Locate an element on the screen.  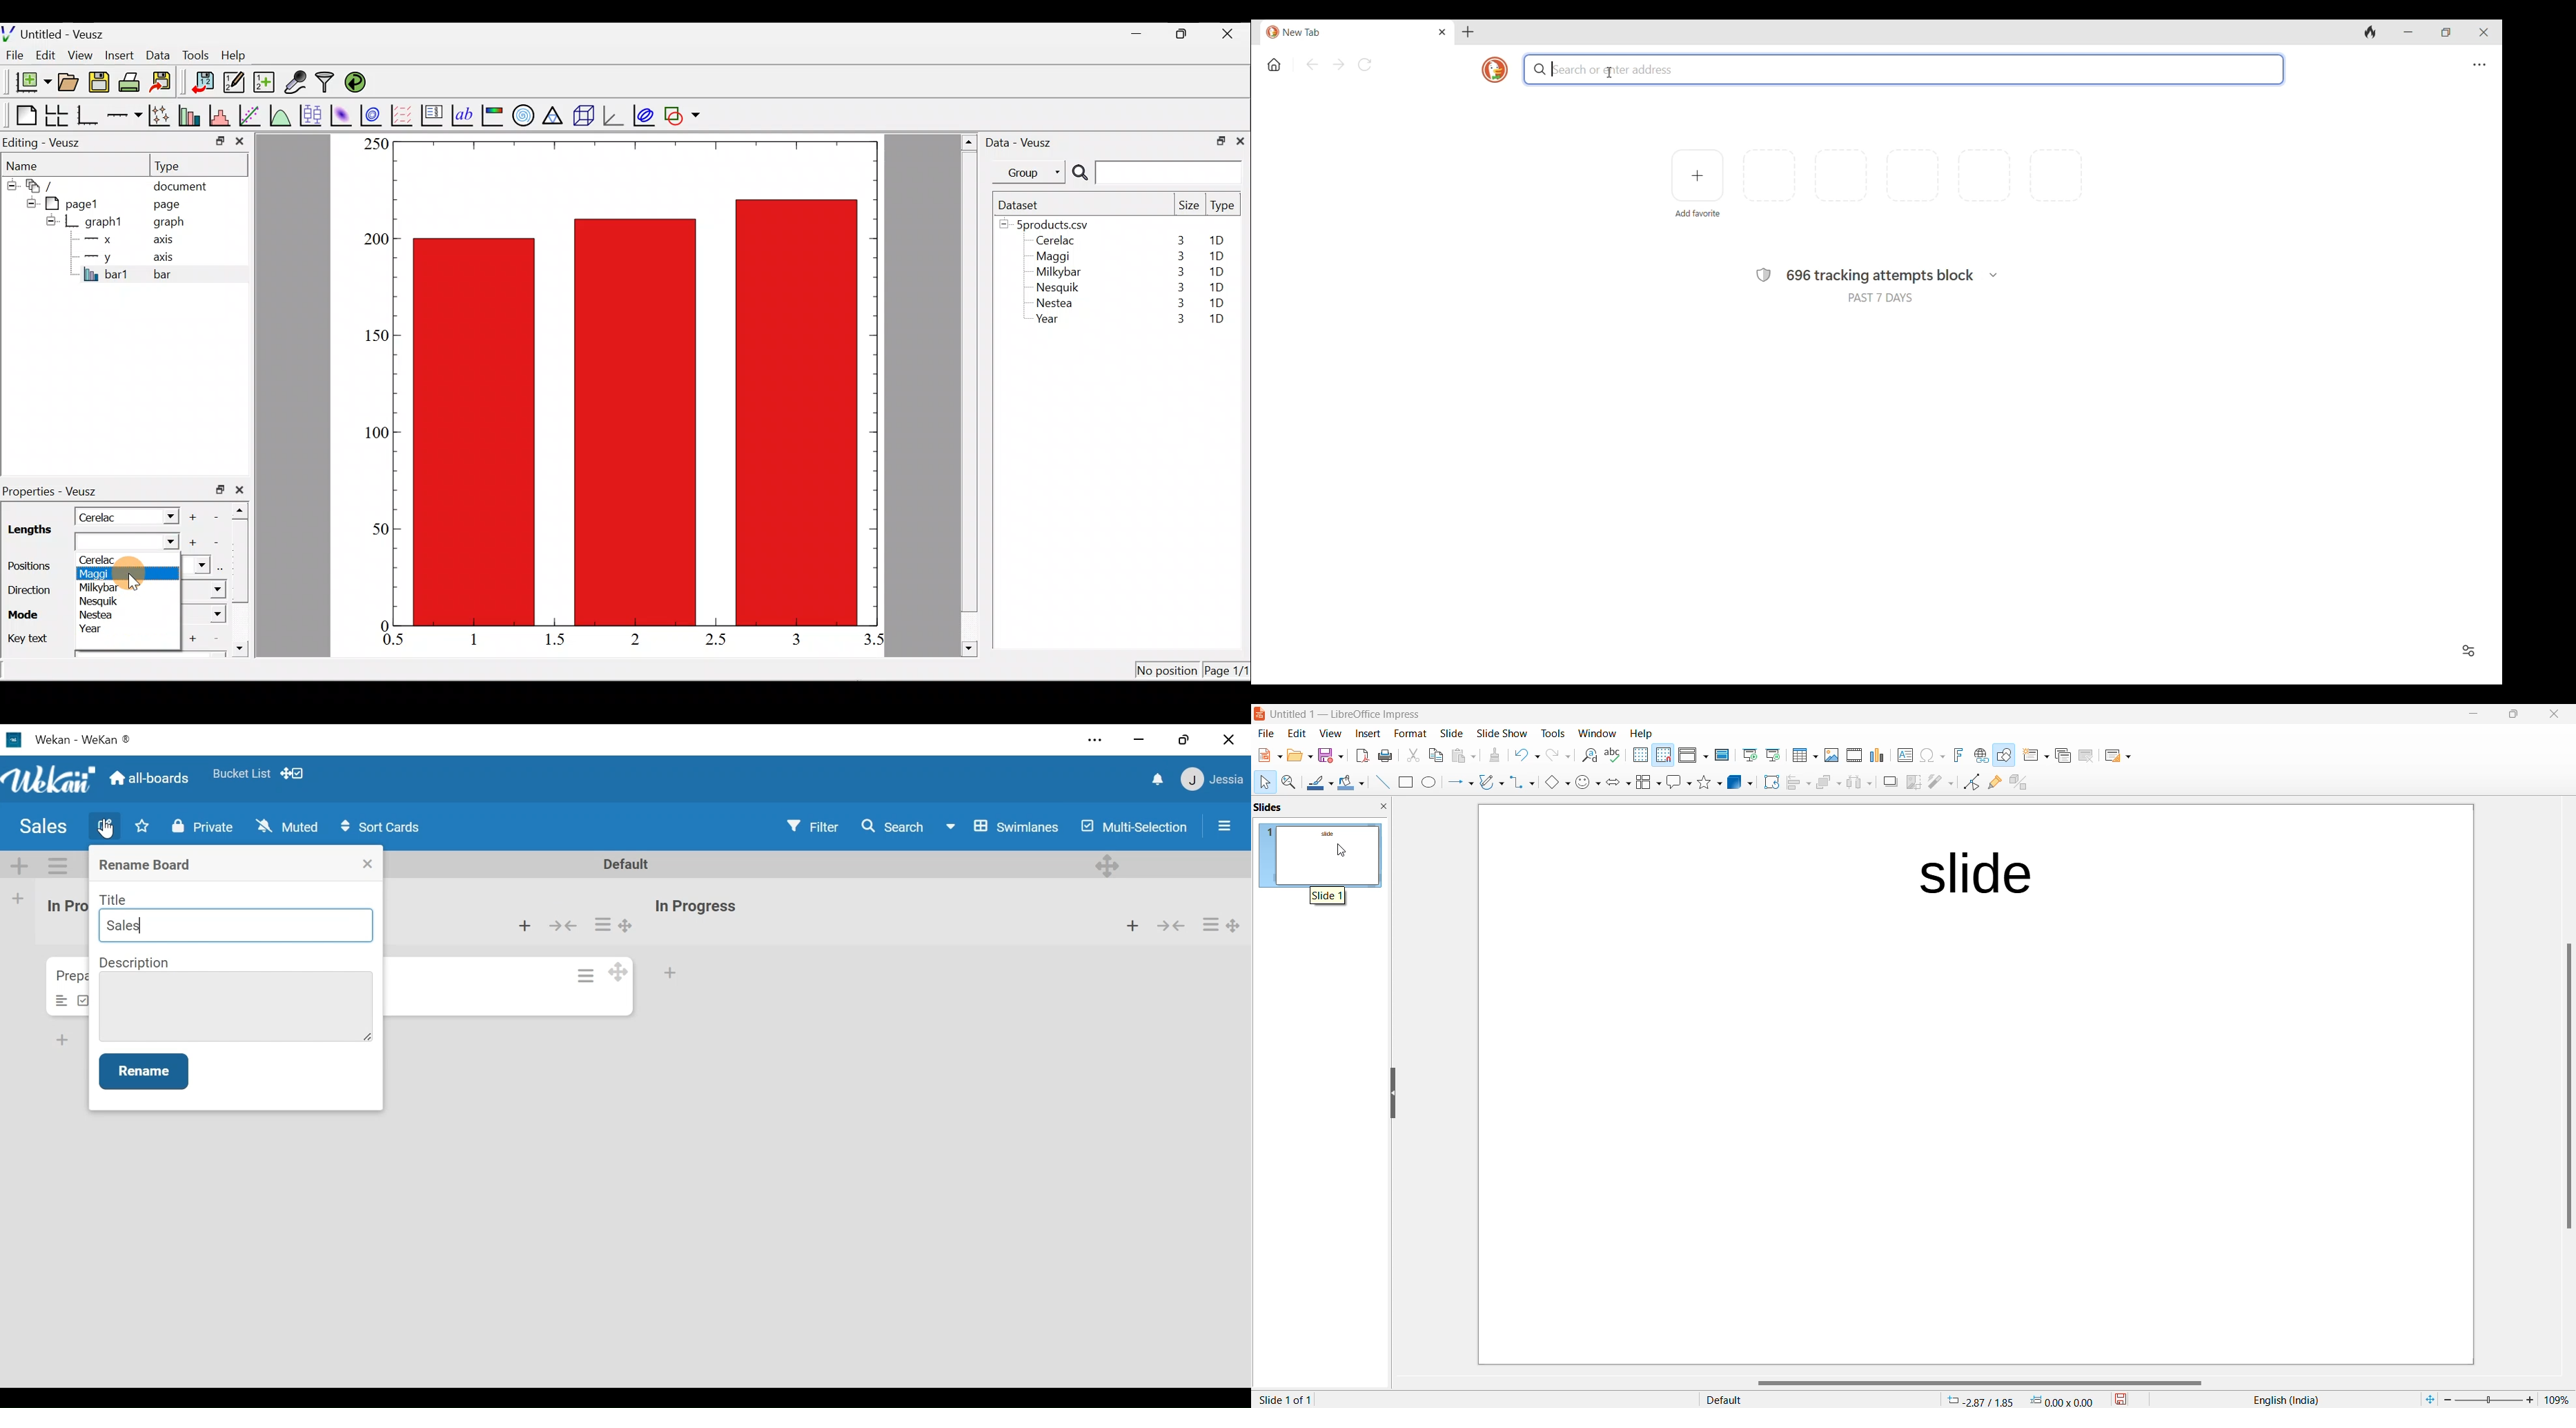
hide is located at coordinates (29, 201).